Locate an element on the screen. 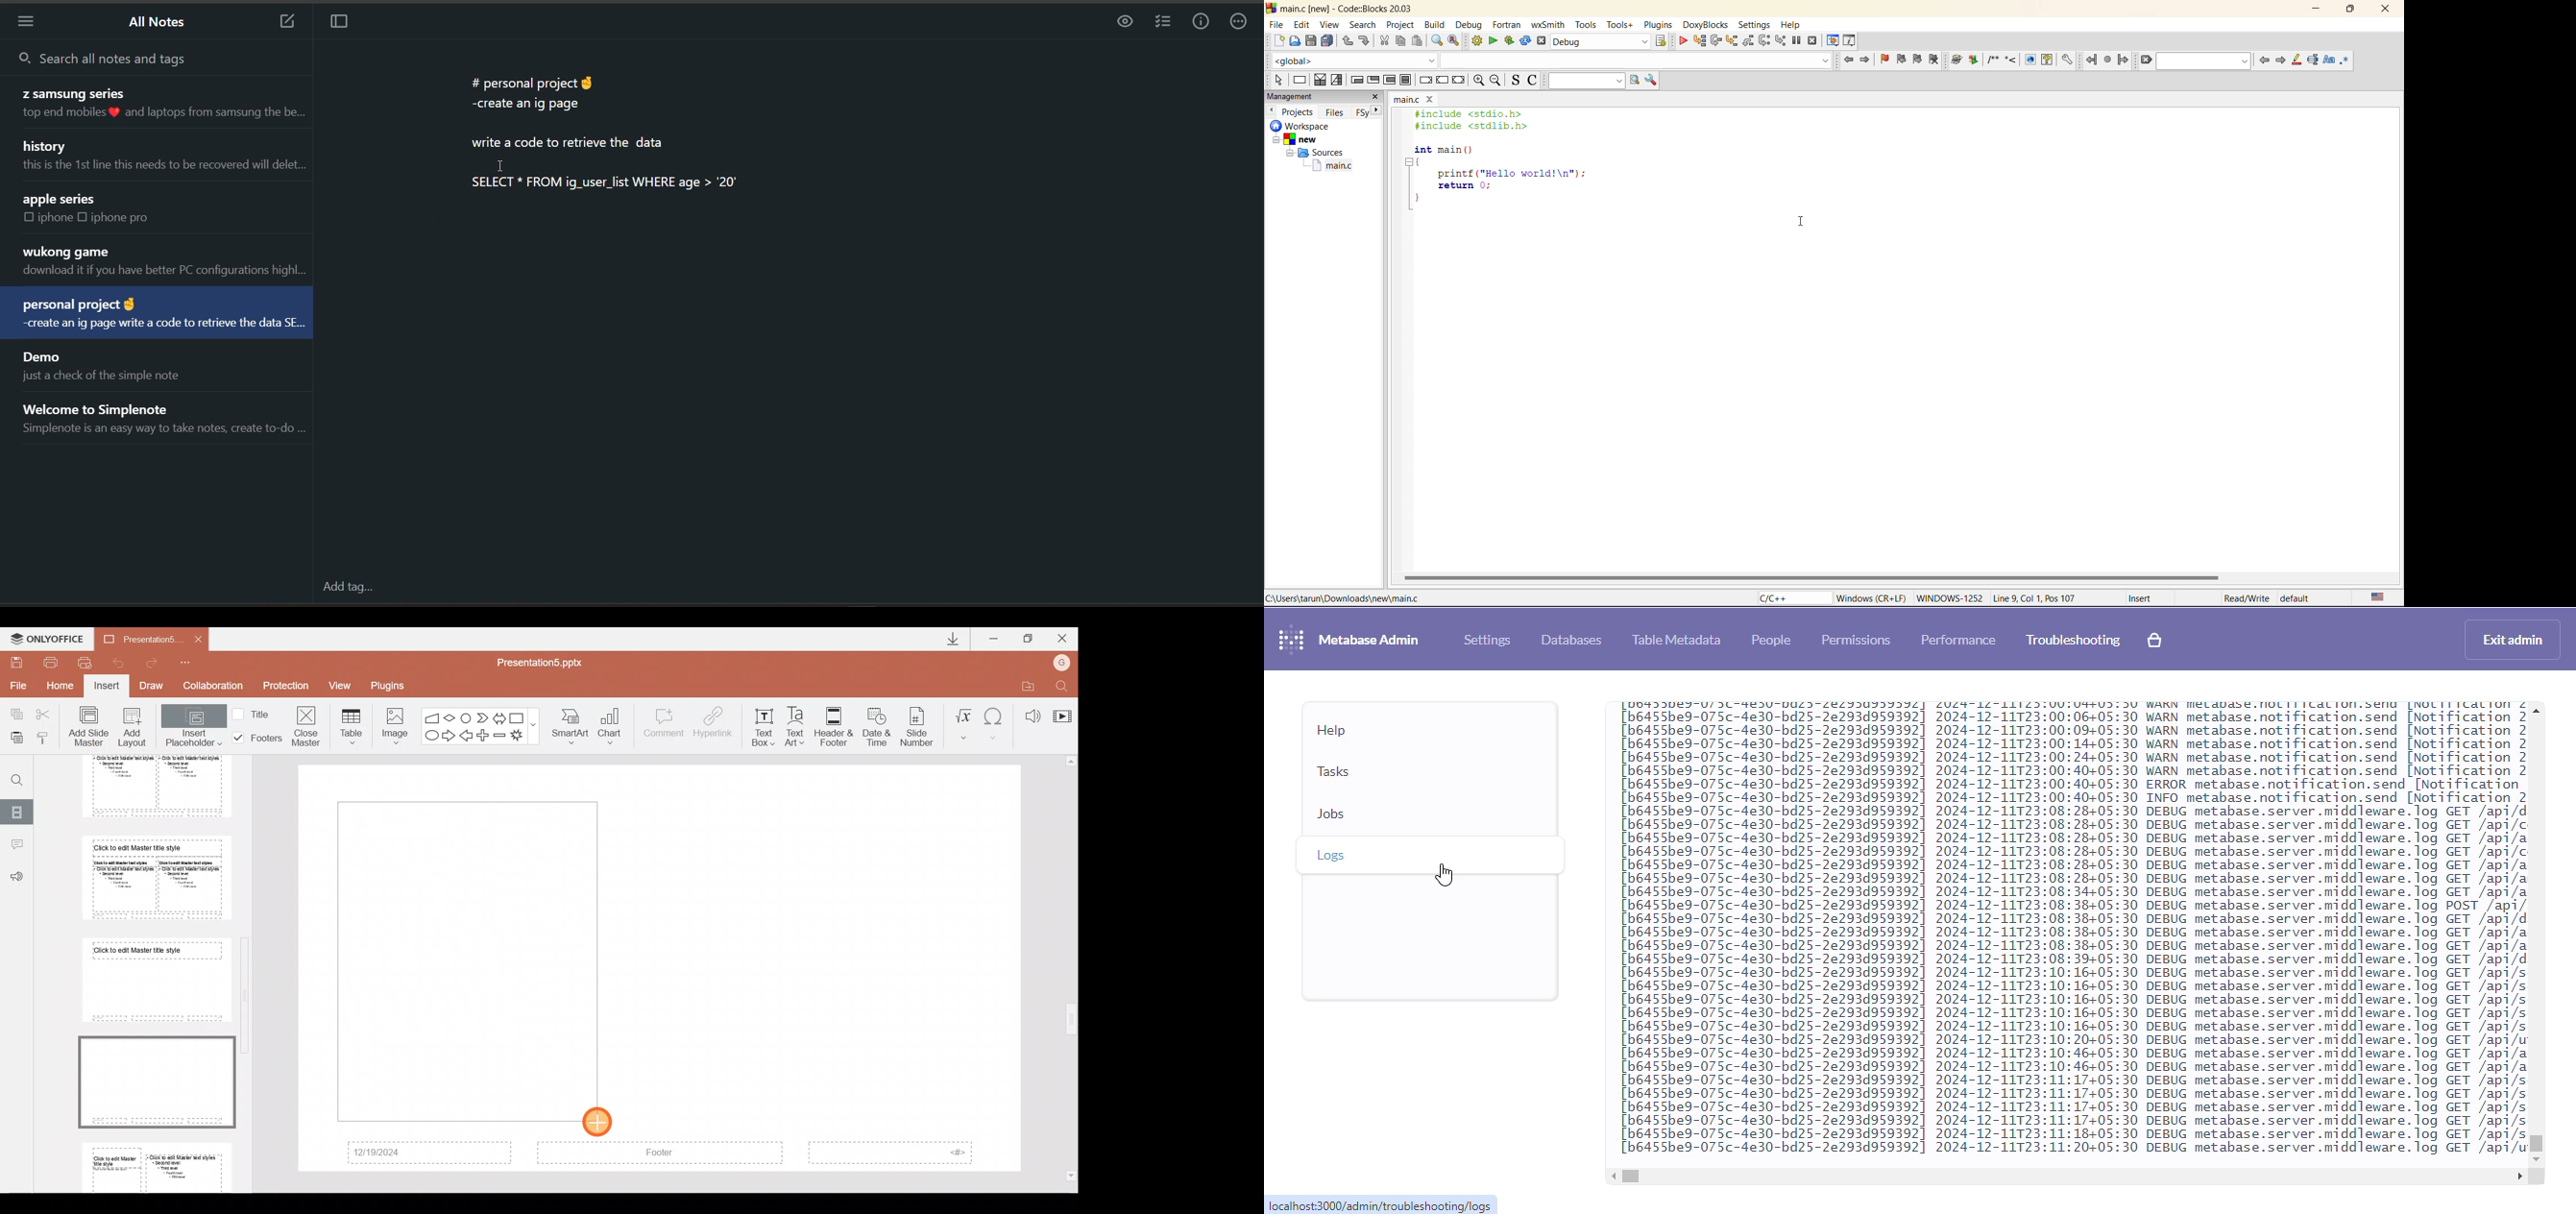  jump forward is located at coordinates (1867, 60).